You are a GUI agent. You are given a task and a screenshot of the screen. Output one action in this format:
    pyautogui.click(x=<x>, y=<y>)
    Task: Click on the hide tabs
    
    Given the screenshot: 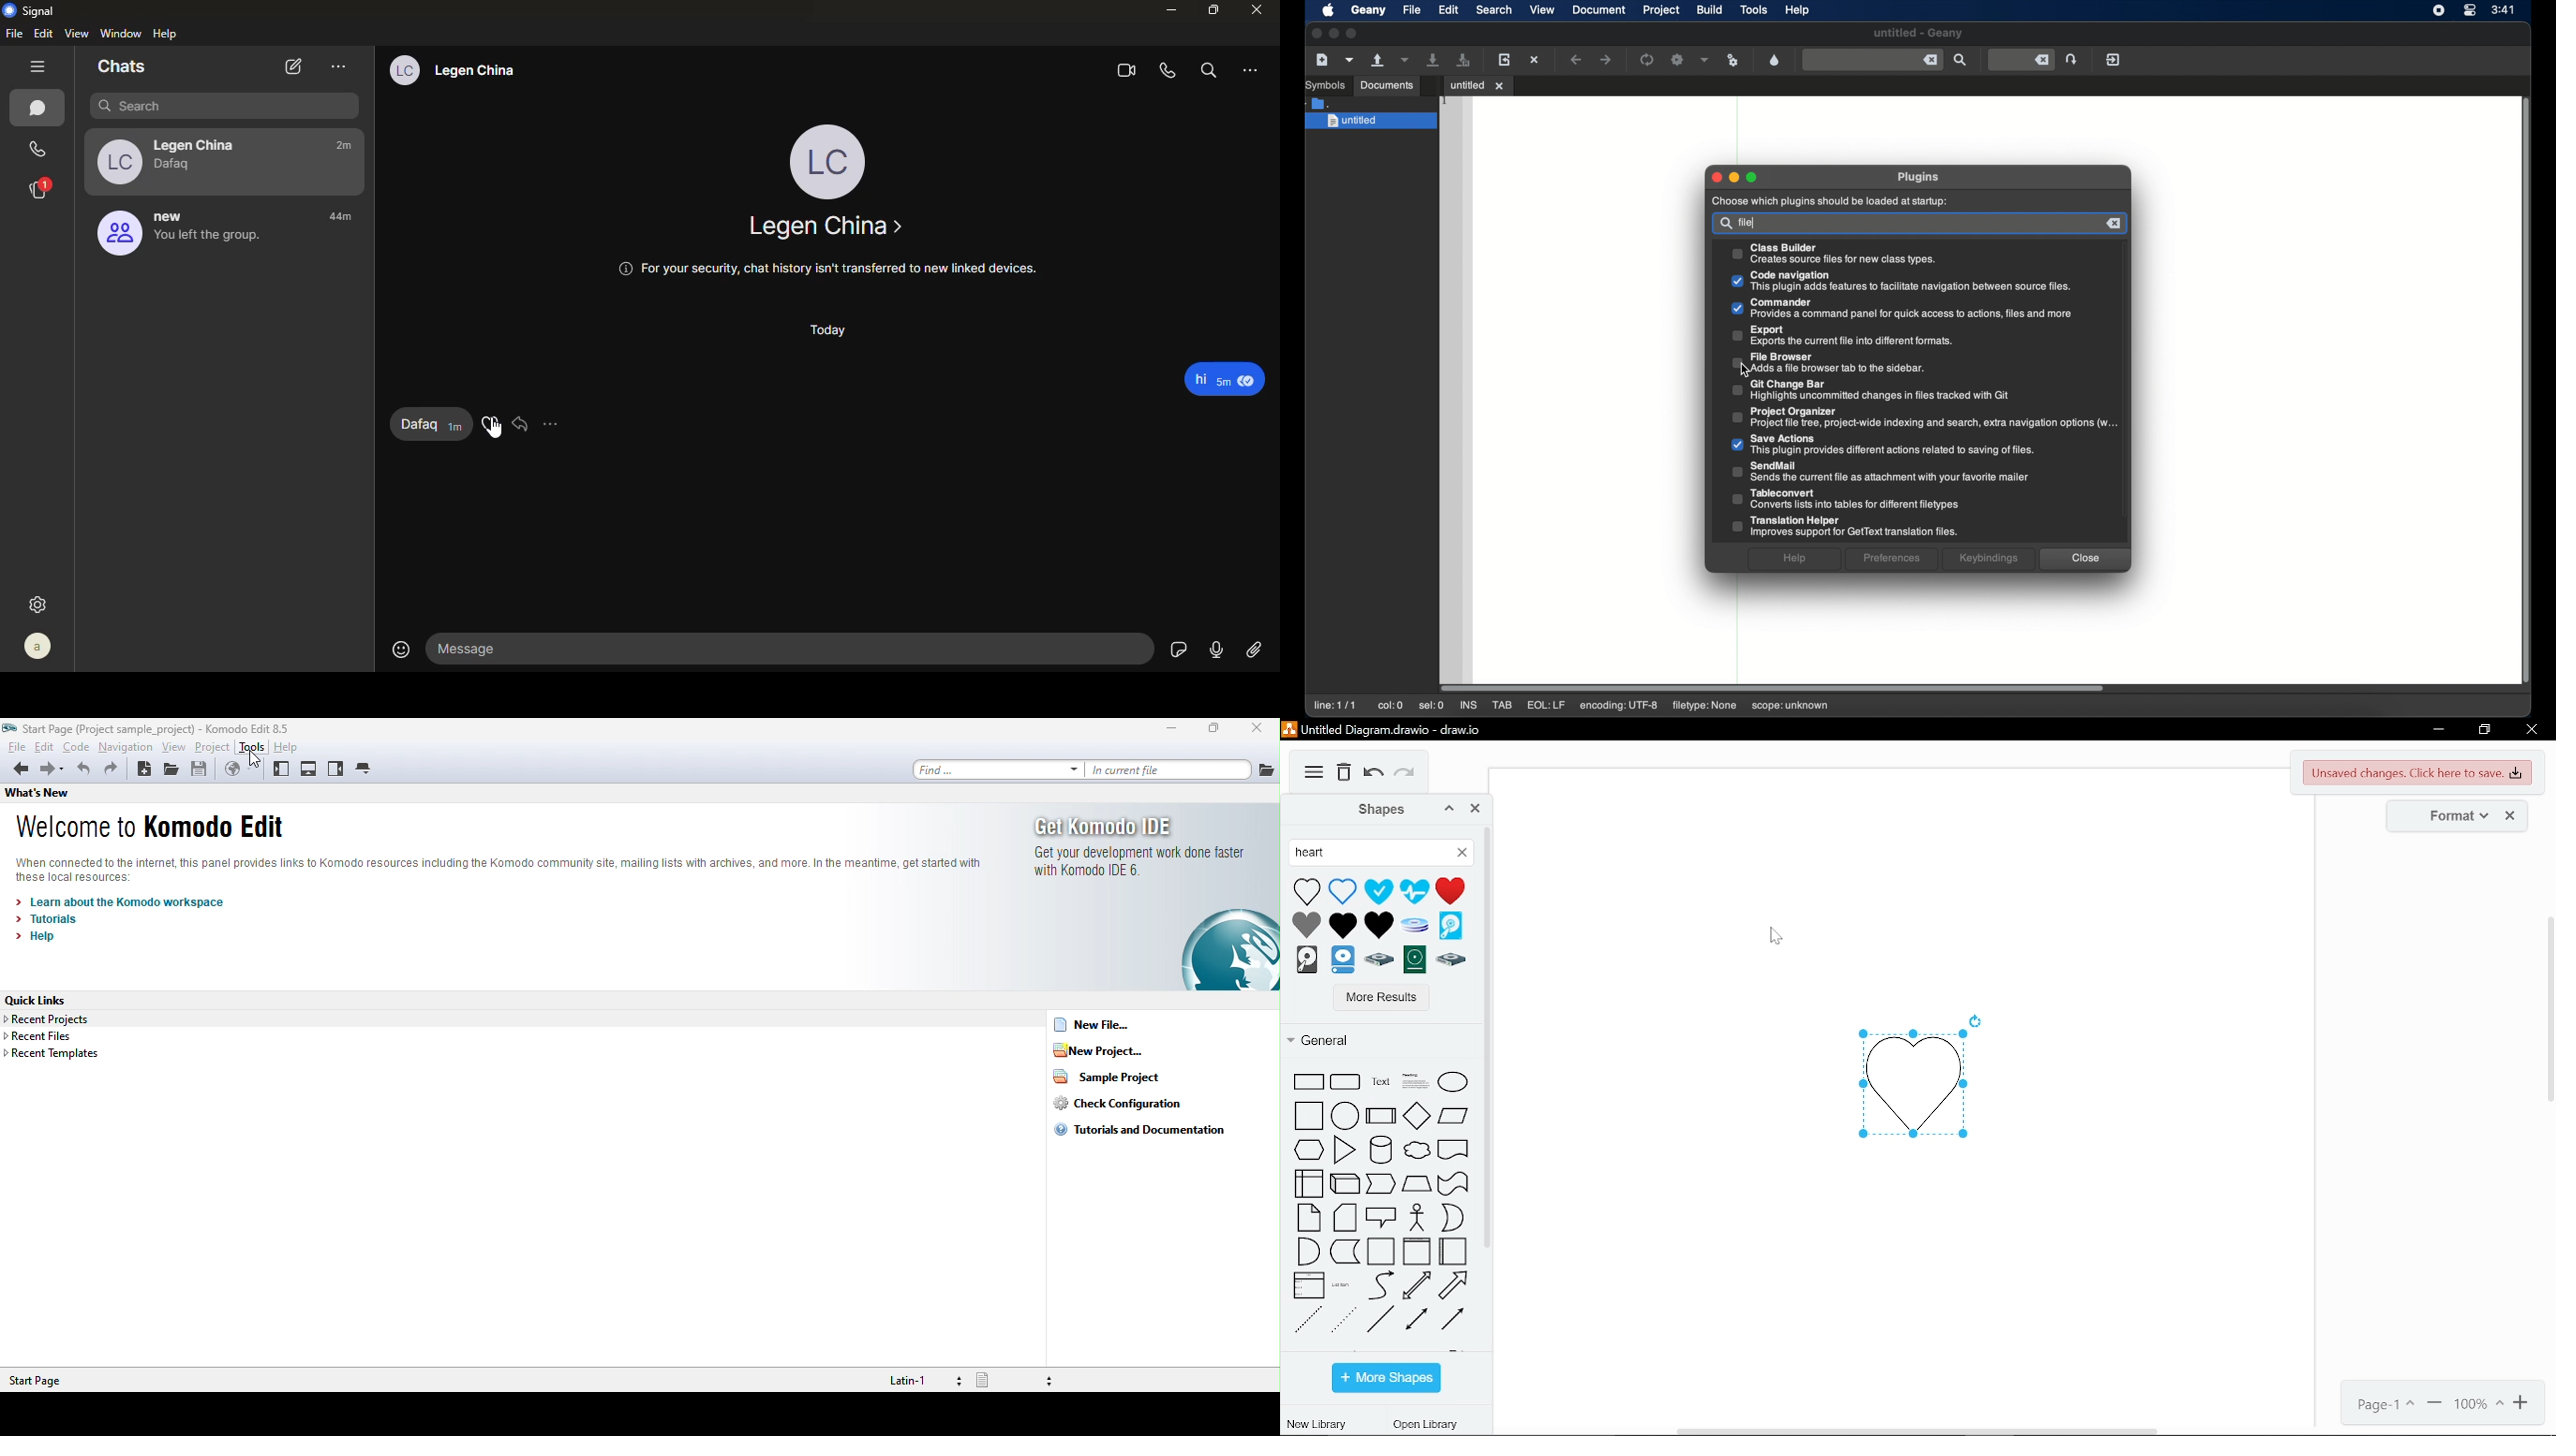 What is the action you would take?
    pyautogui.click(x=39, y=67)
    